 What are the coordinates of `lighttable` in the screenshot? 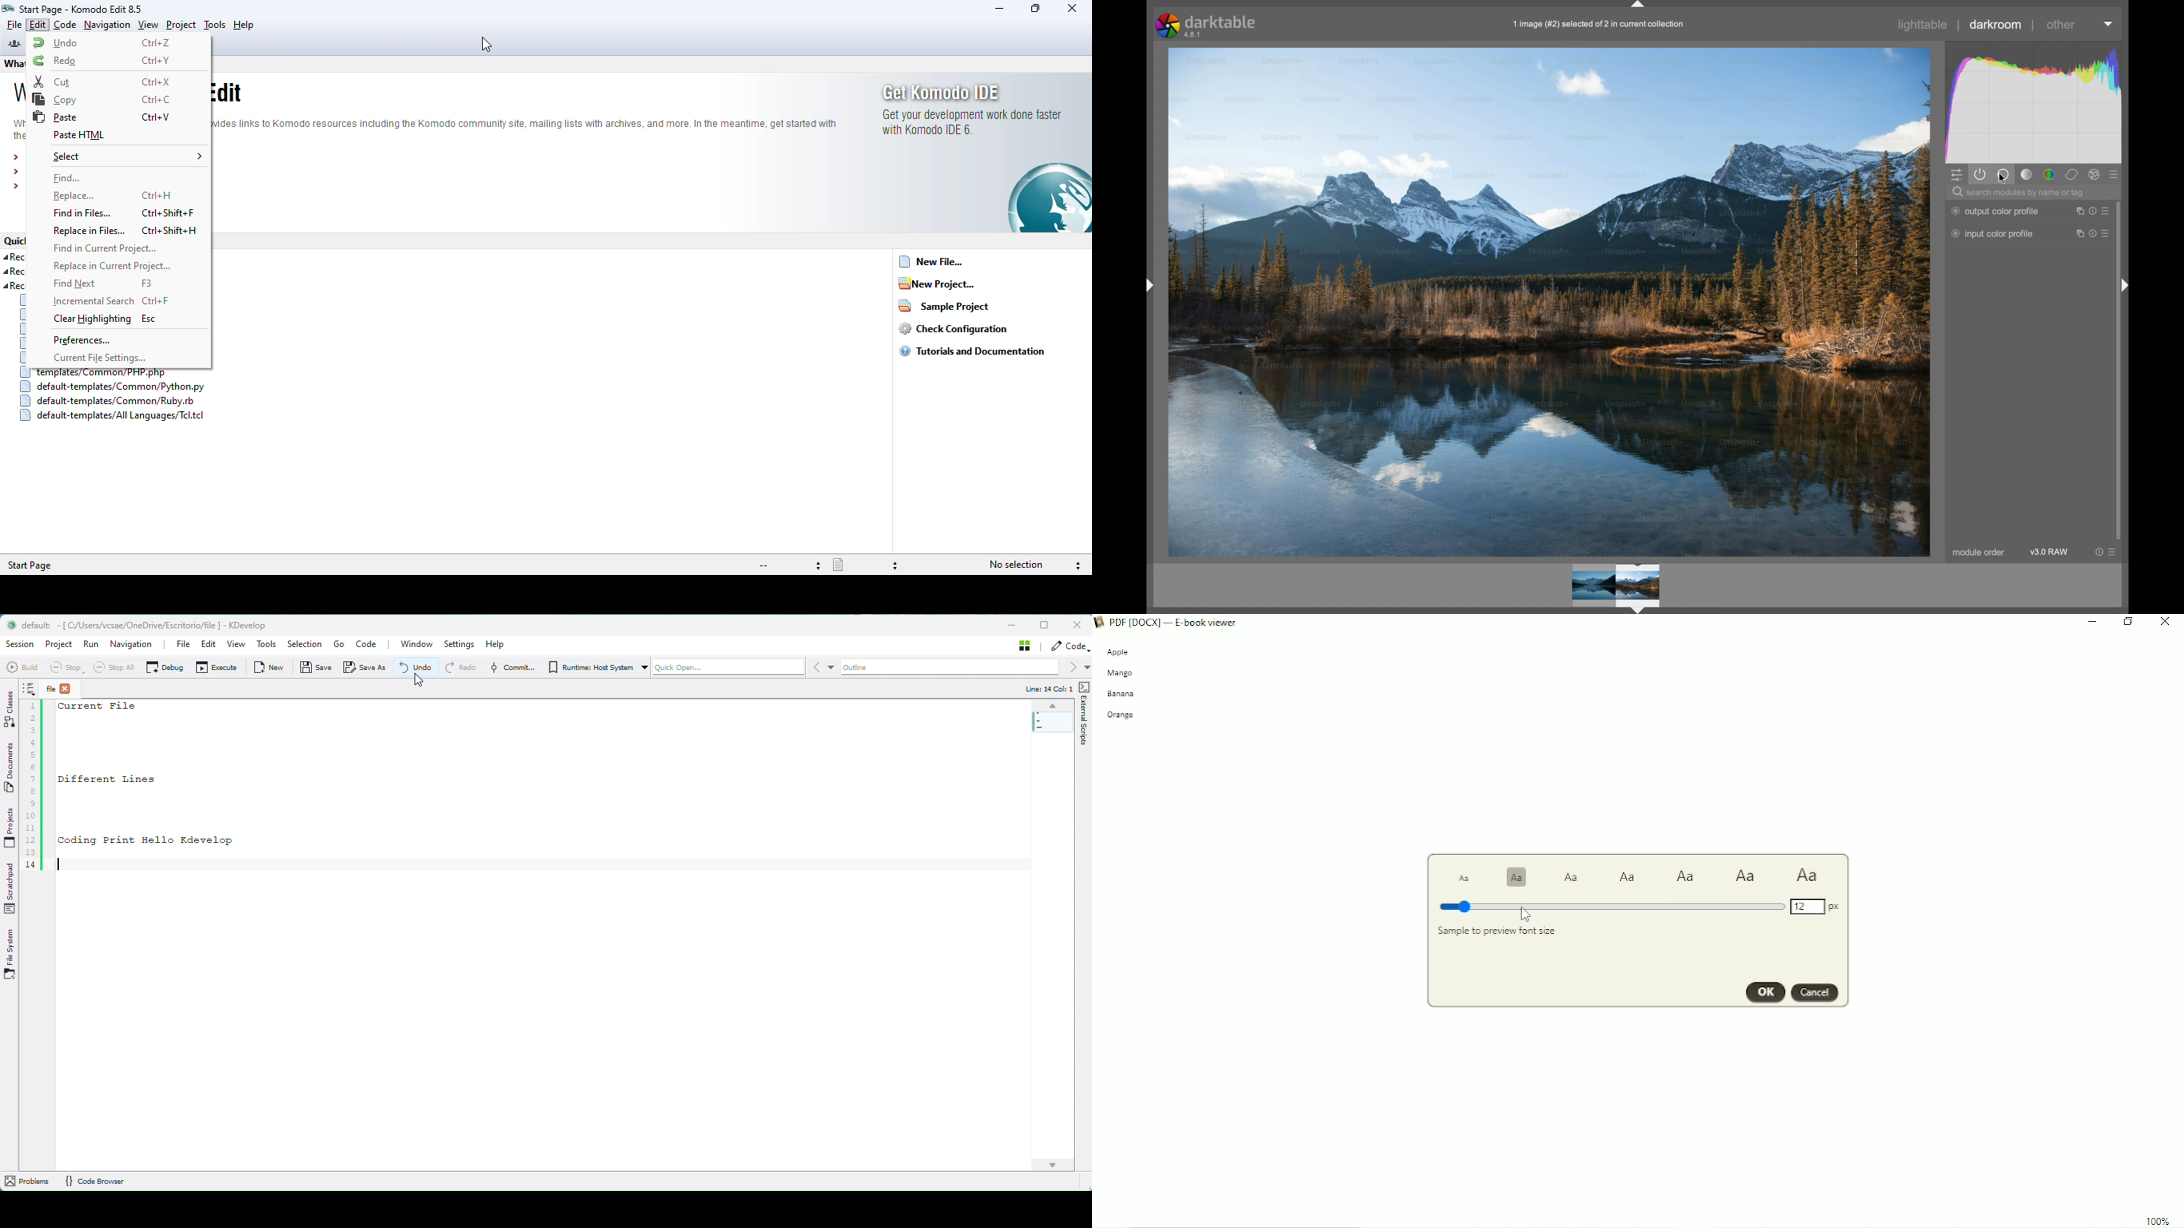 It's located at (1924, 24).